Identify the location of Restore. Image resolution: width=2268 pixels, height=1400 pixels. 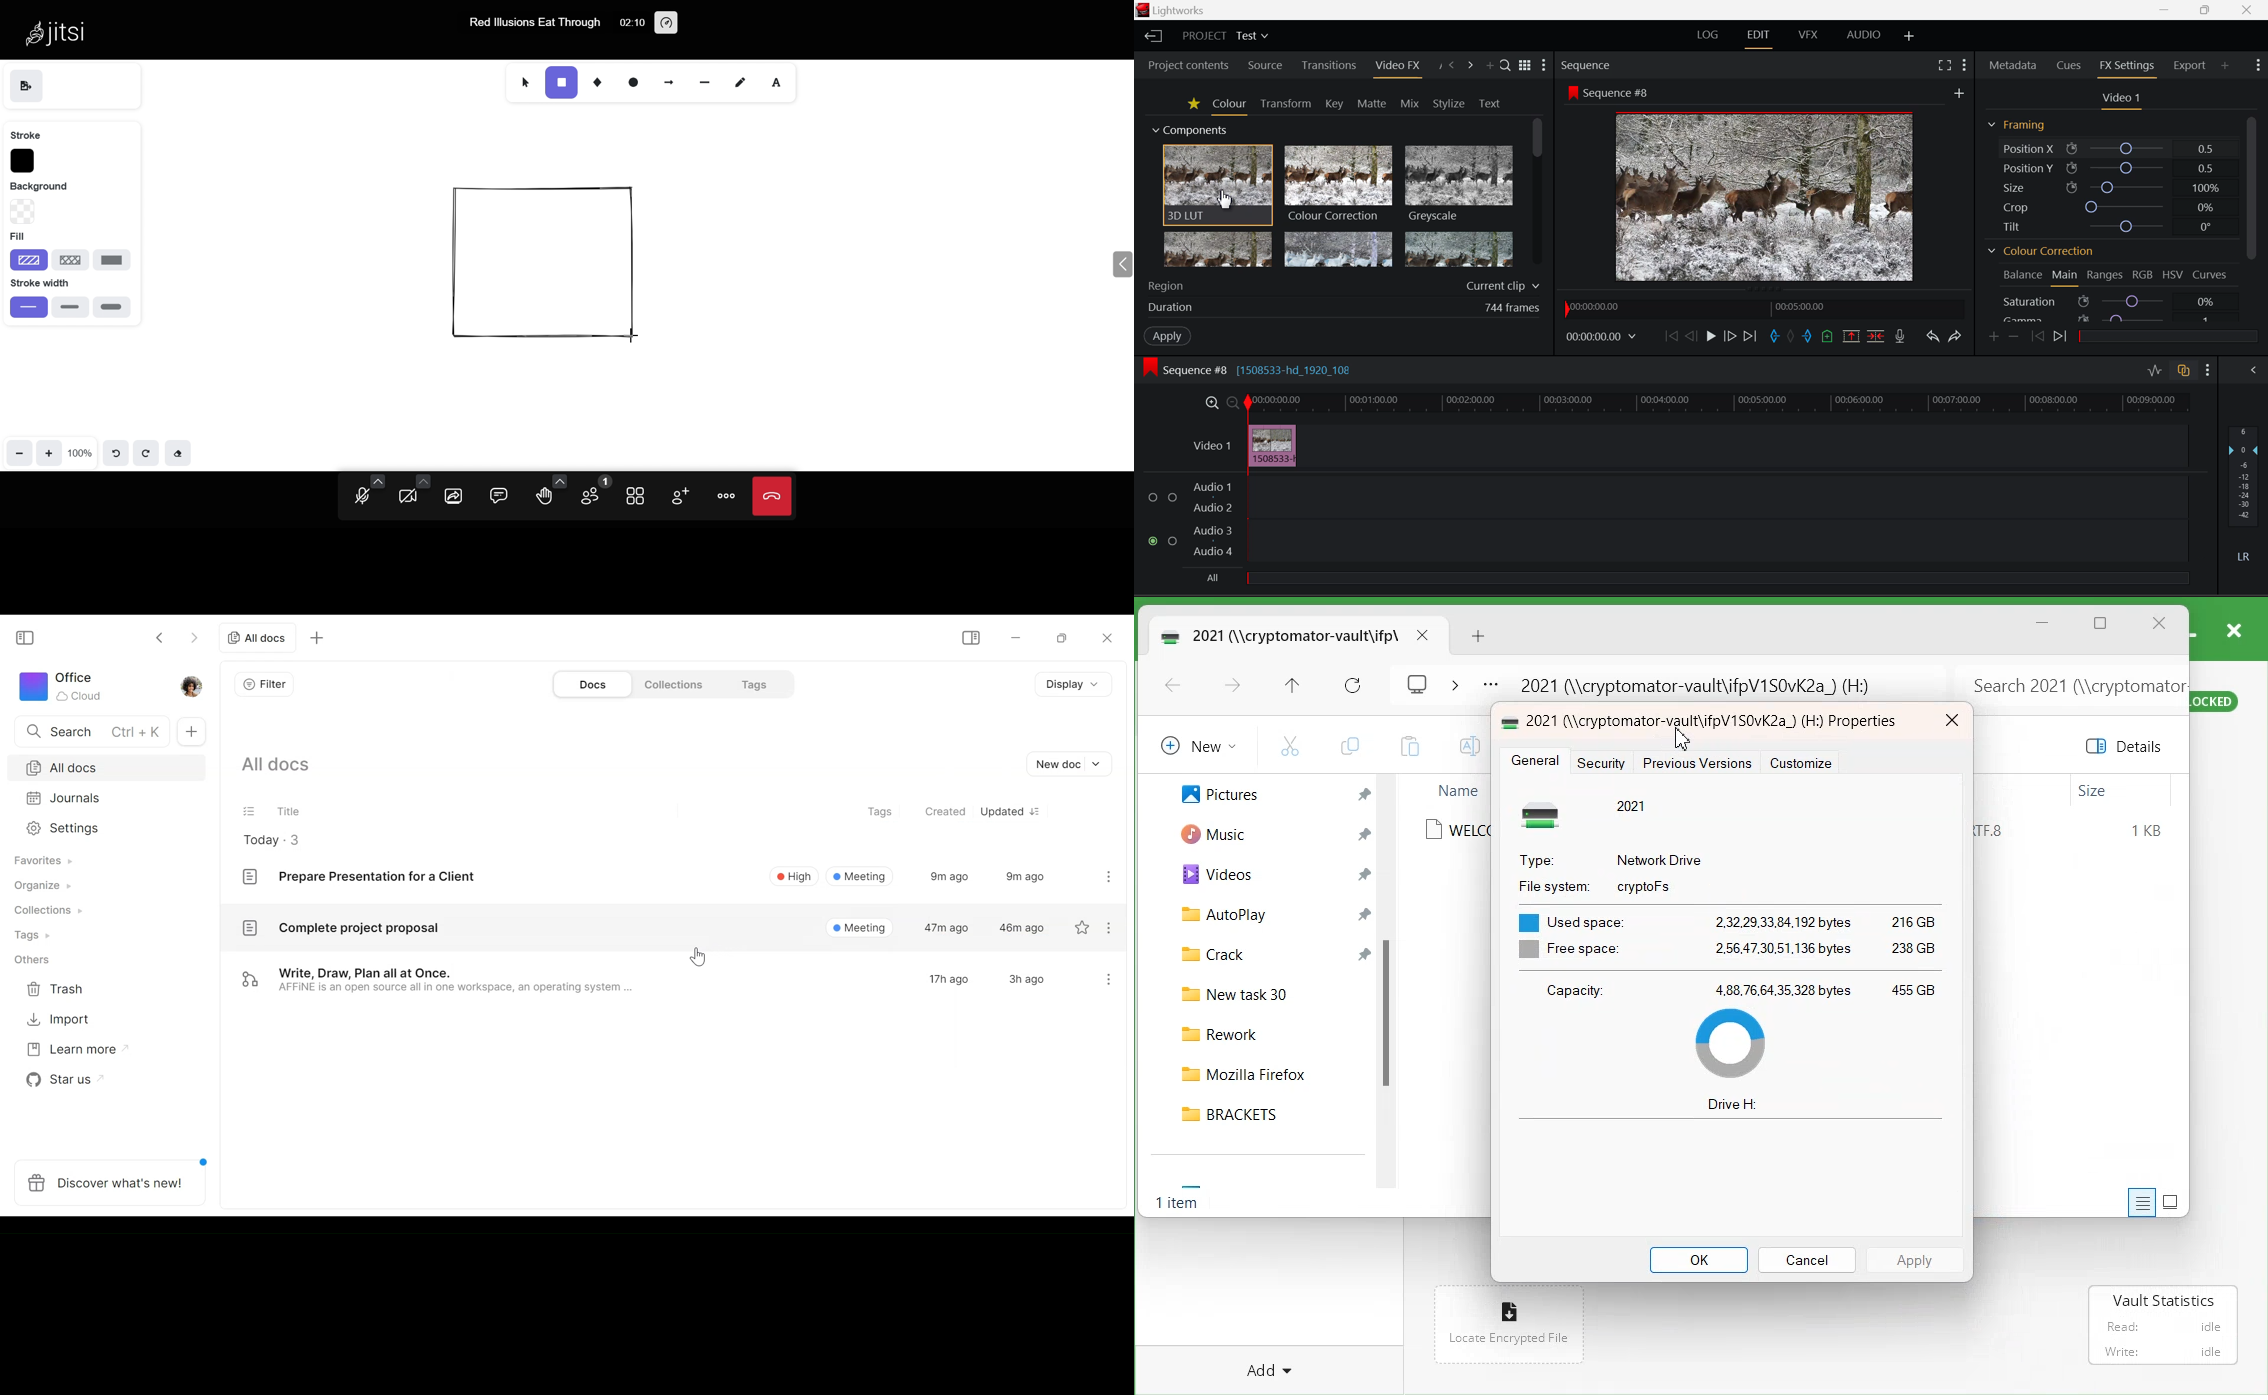
(1065, 637).